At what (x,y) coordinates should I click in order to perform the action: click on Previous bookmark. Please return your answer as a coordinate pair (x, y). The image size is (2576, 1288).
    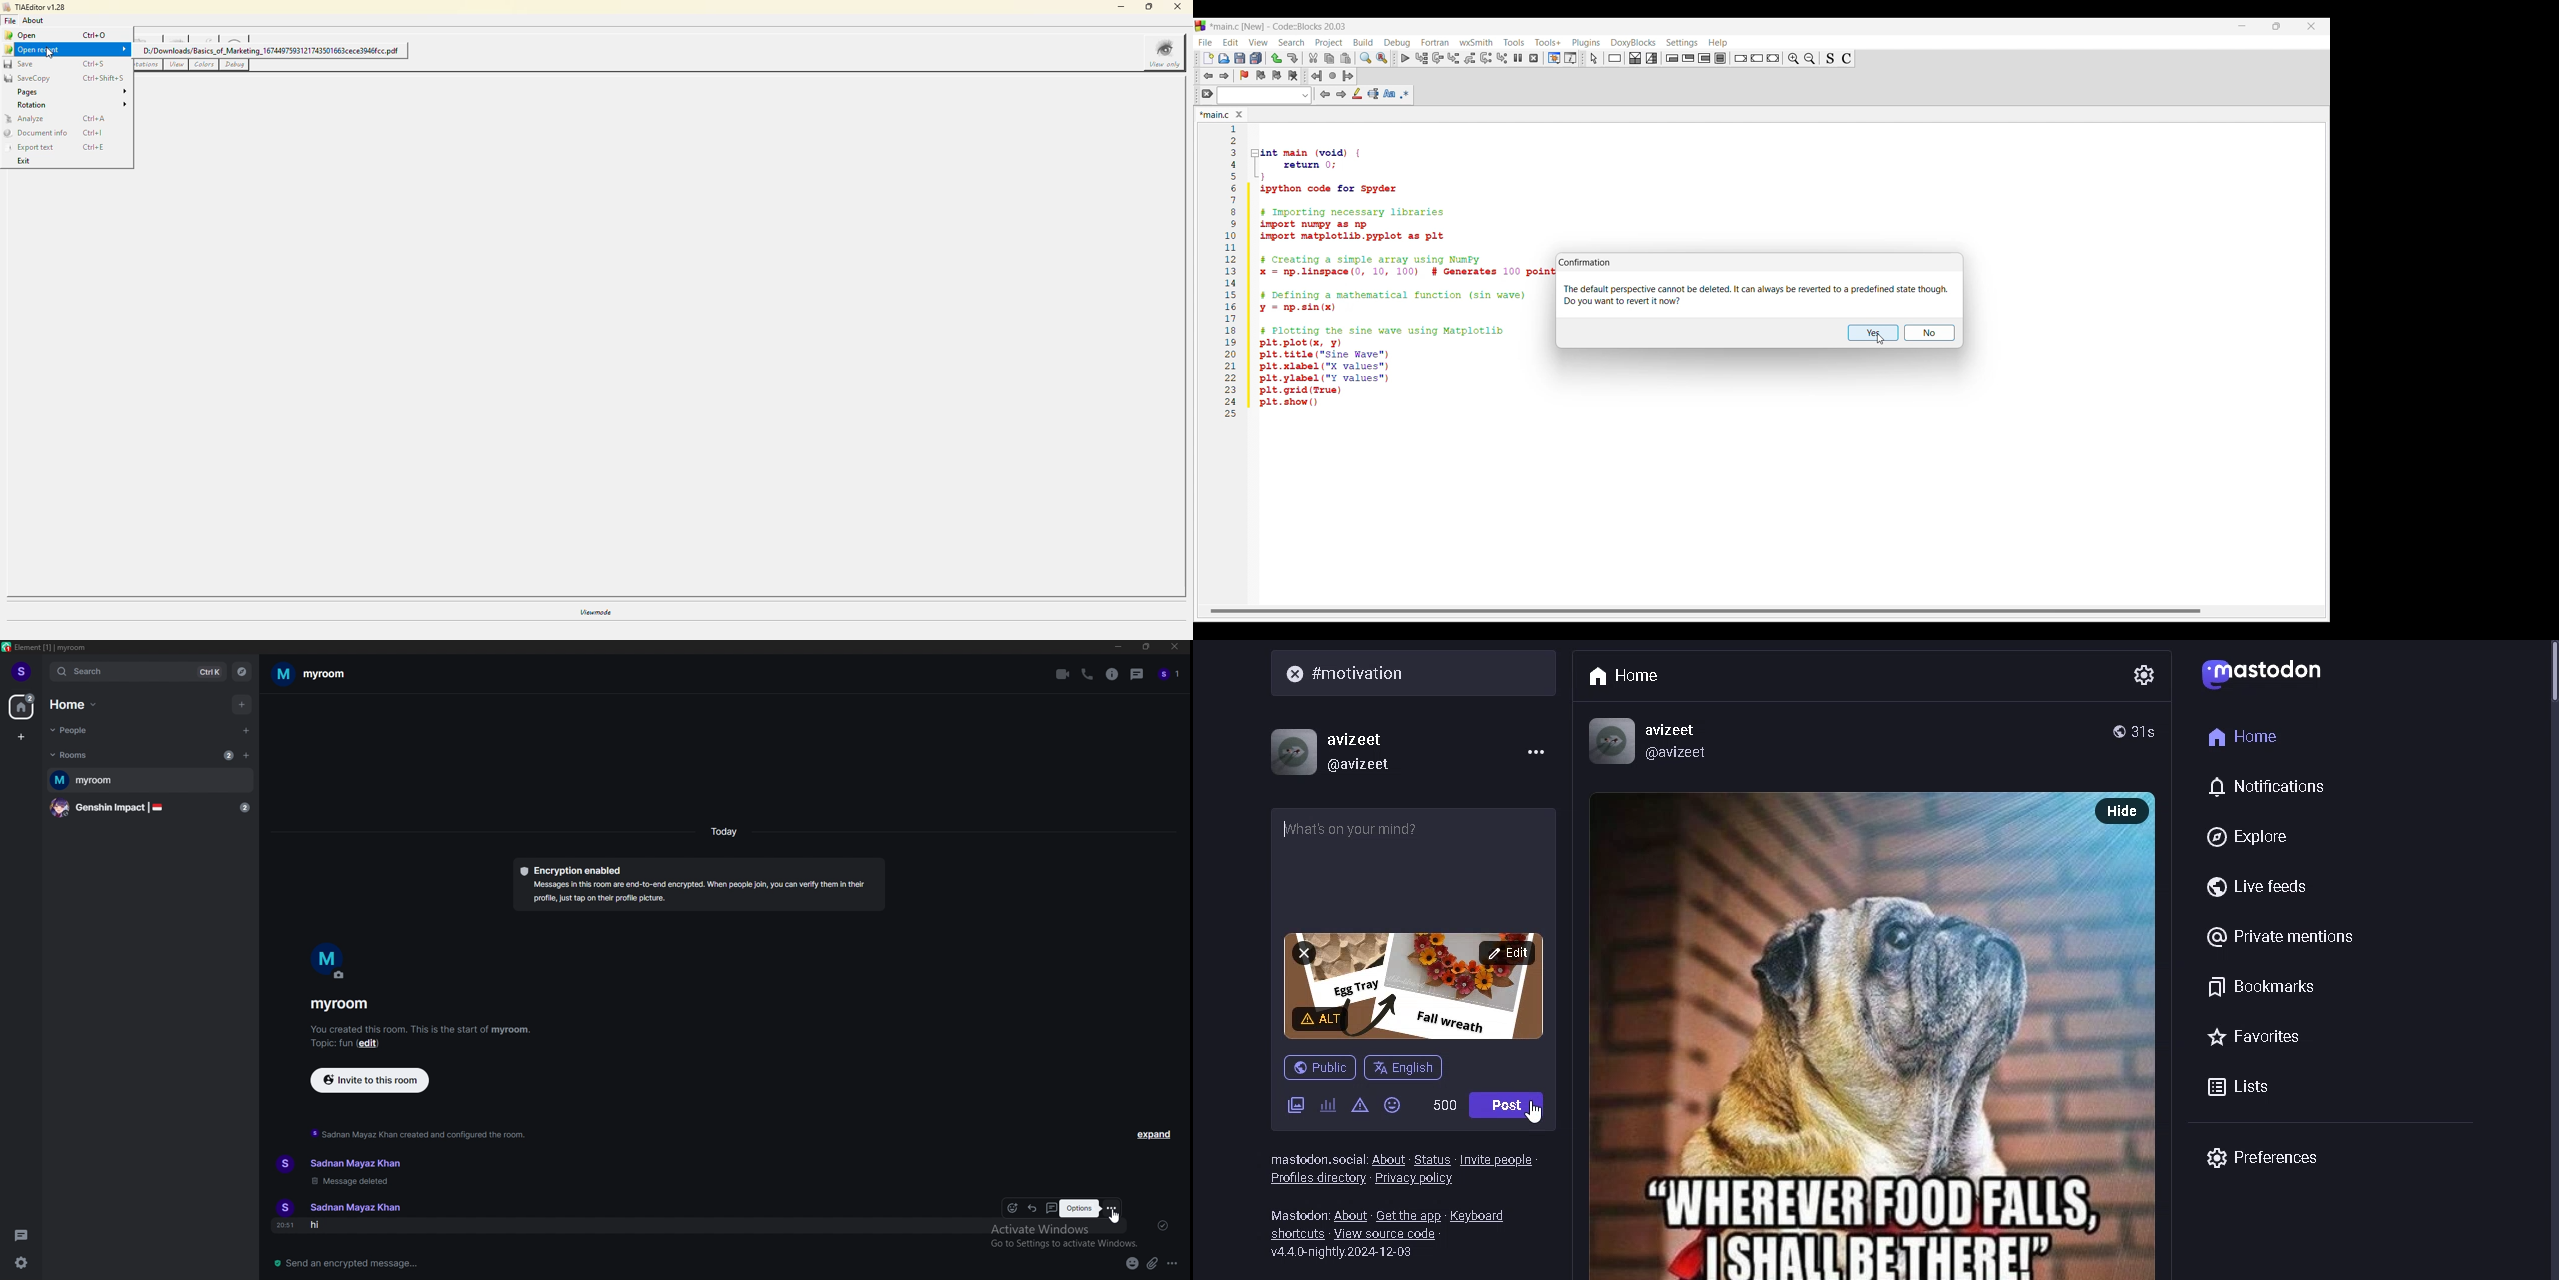
    Looking at the image, I should click on (1261, 76).